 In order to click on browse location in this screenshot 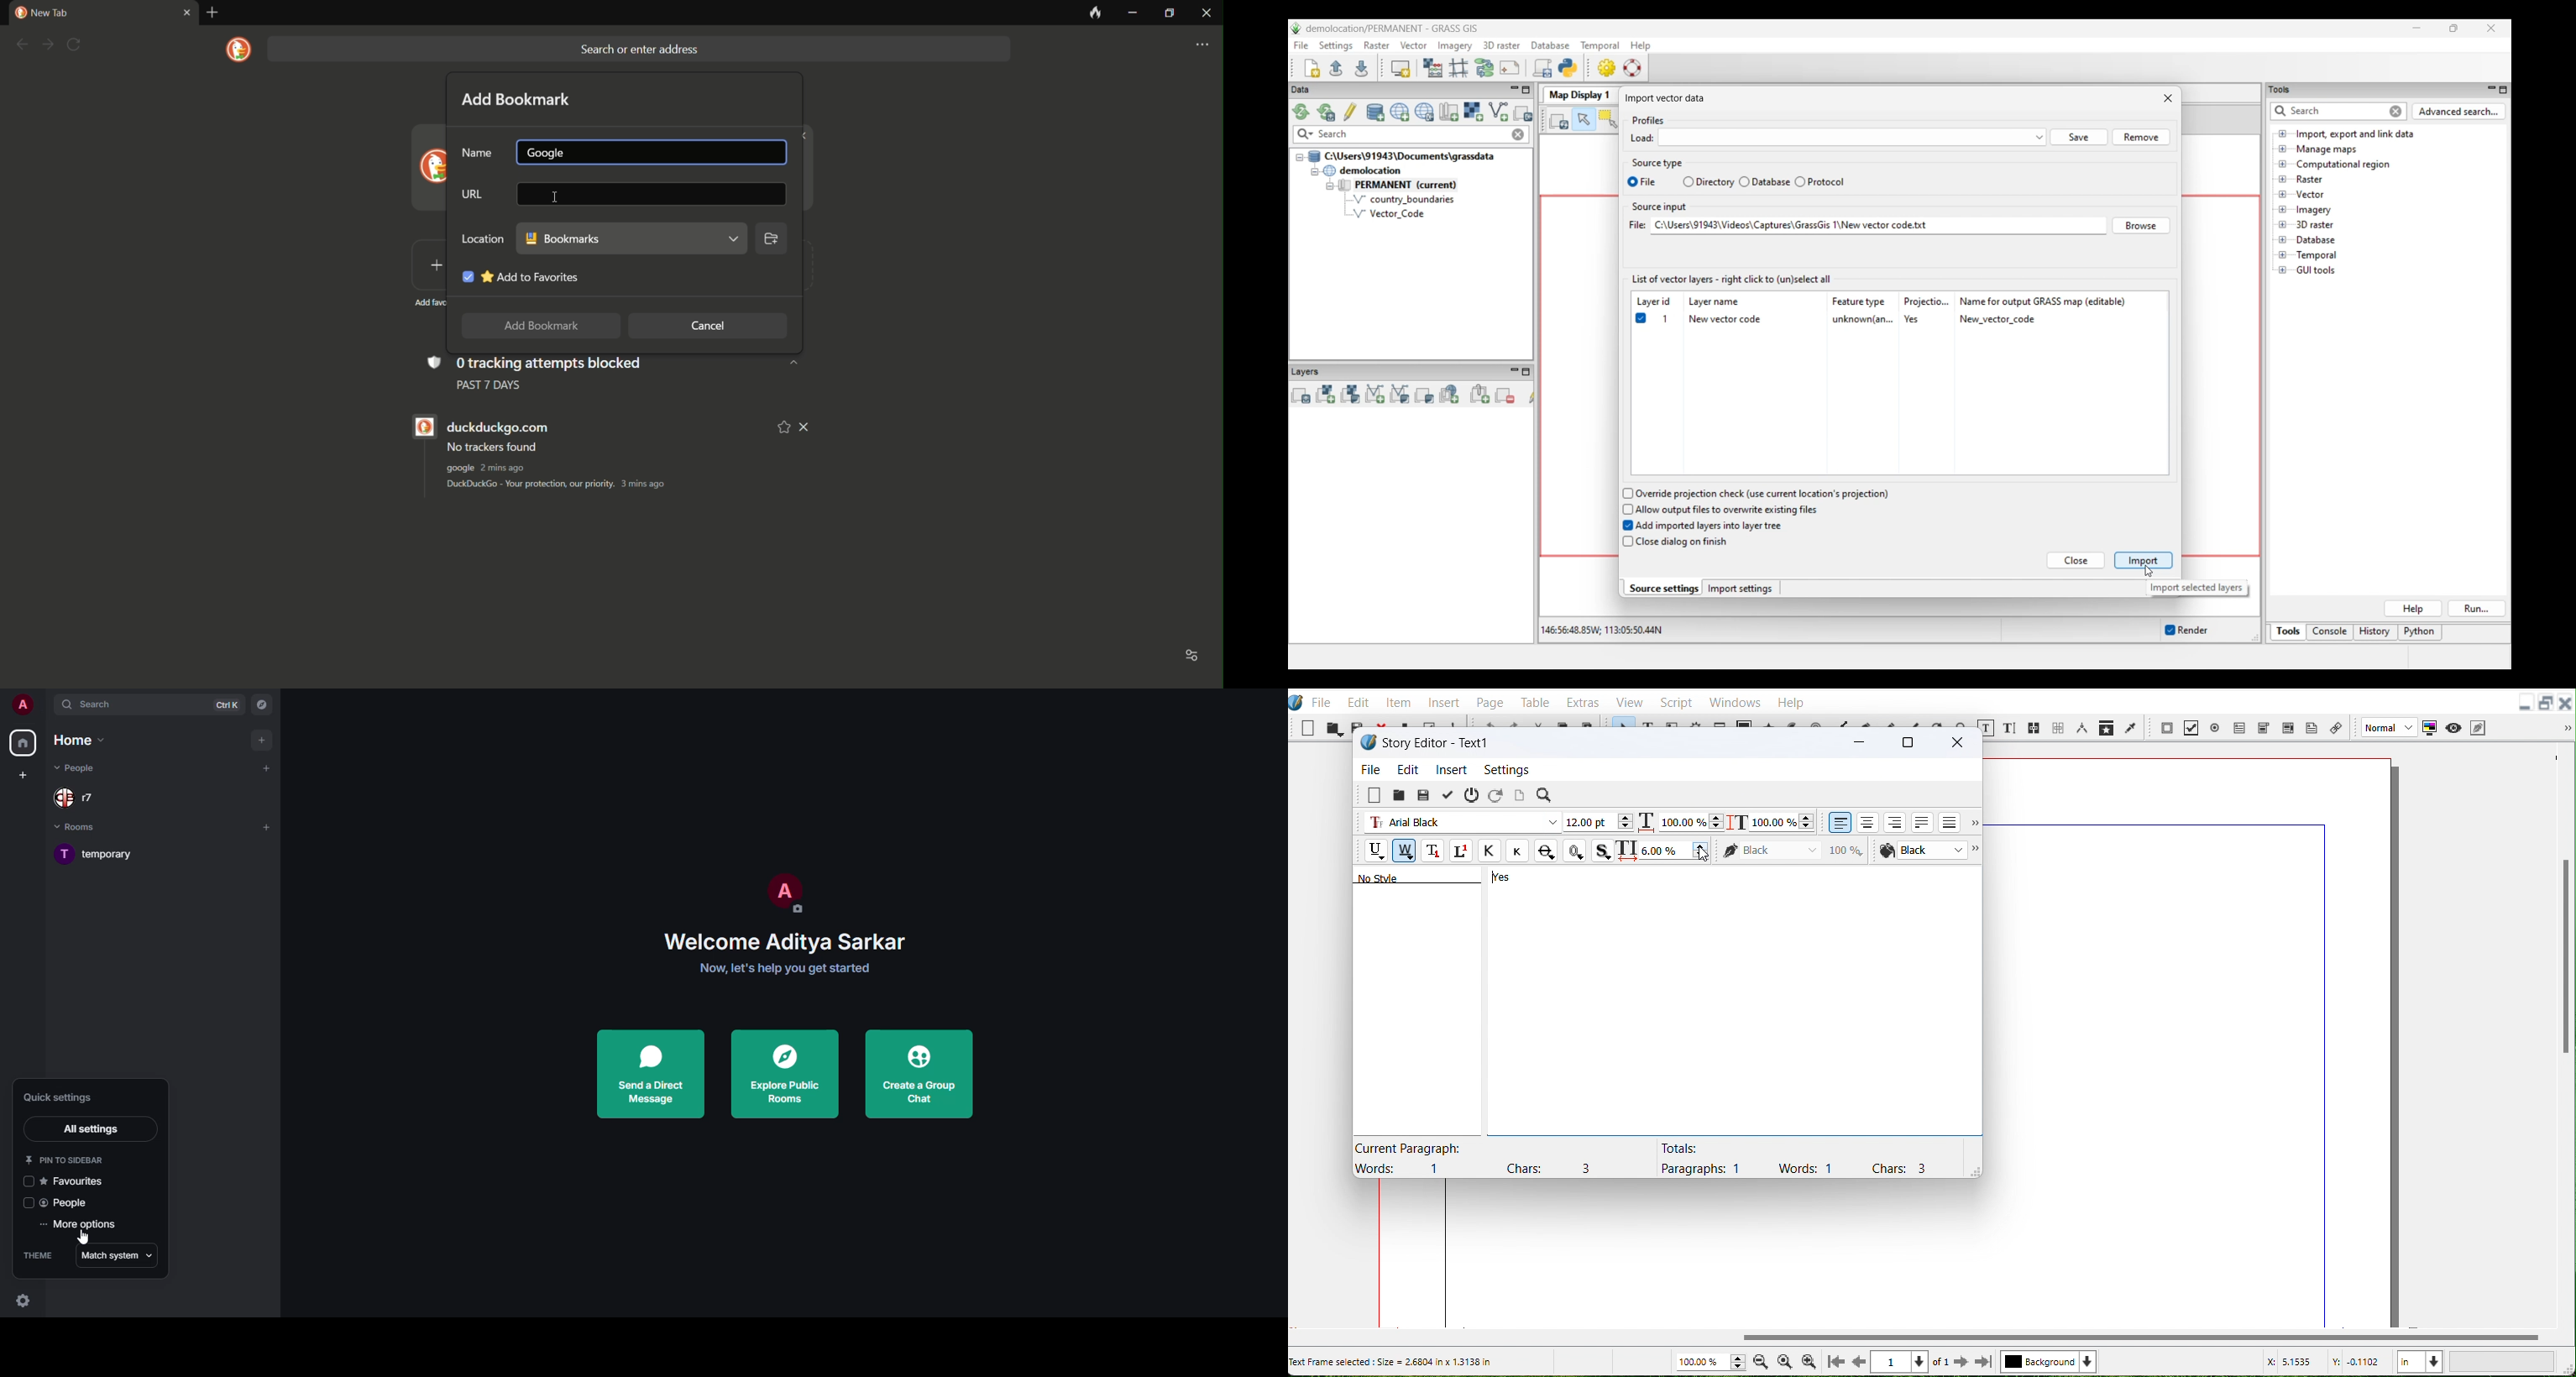, I will do `click(772, 242)`.